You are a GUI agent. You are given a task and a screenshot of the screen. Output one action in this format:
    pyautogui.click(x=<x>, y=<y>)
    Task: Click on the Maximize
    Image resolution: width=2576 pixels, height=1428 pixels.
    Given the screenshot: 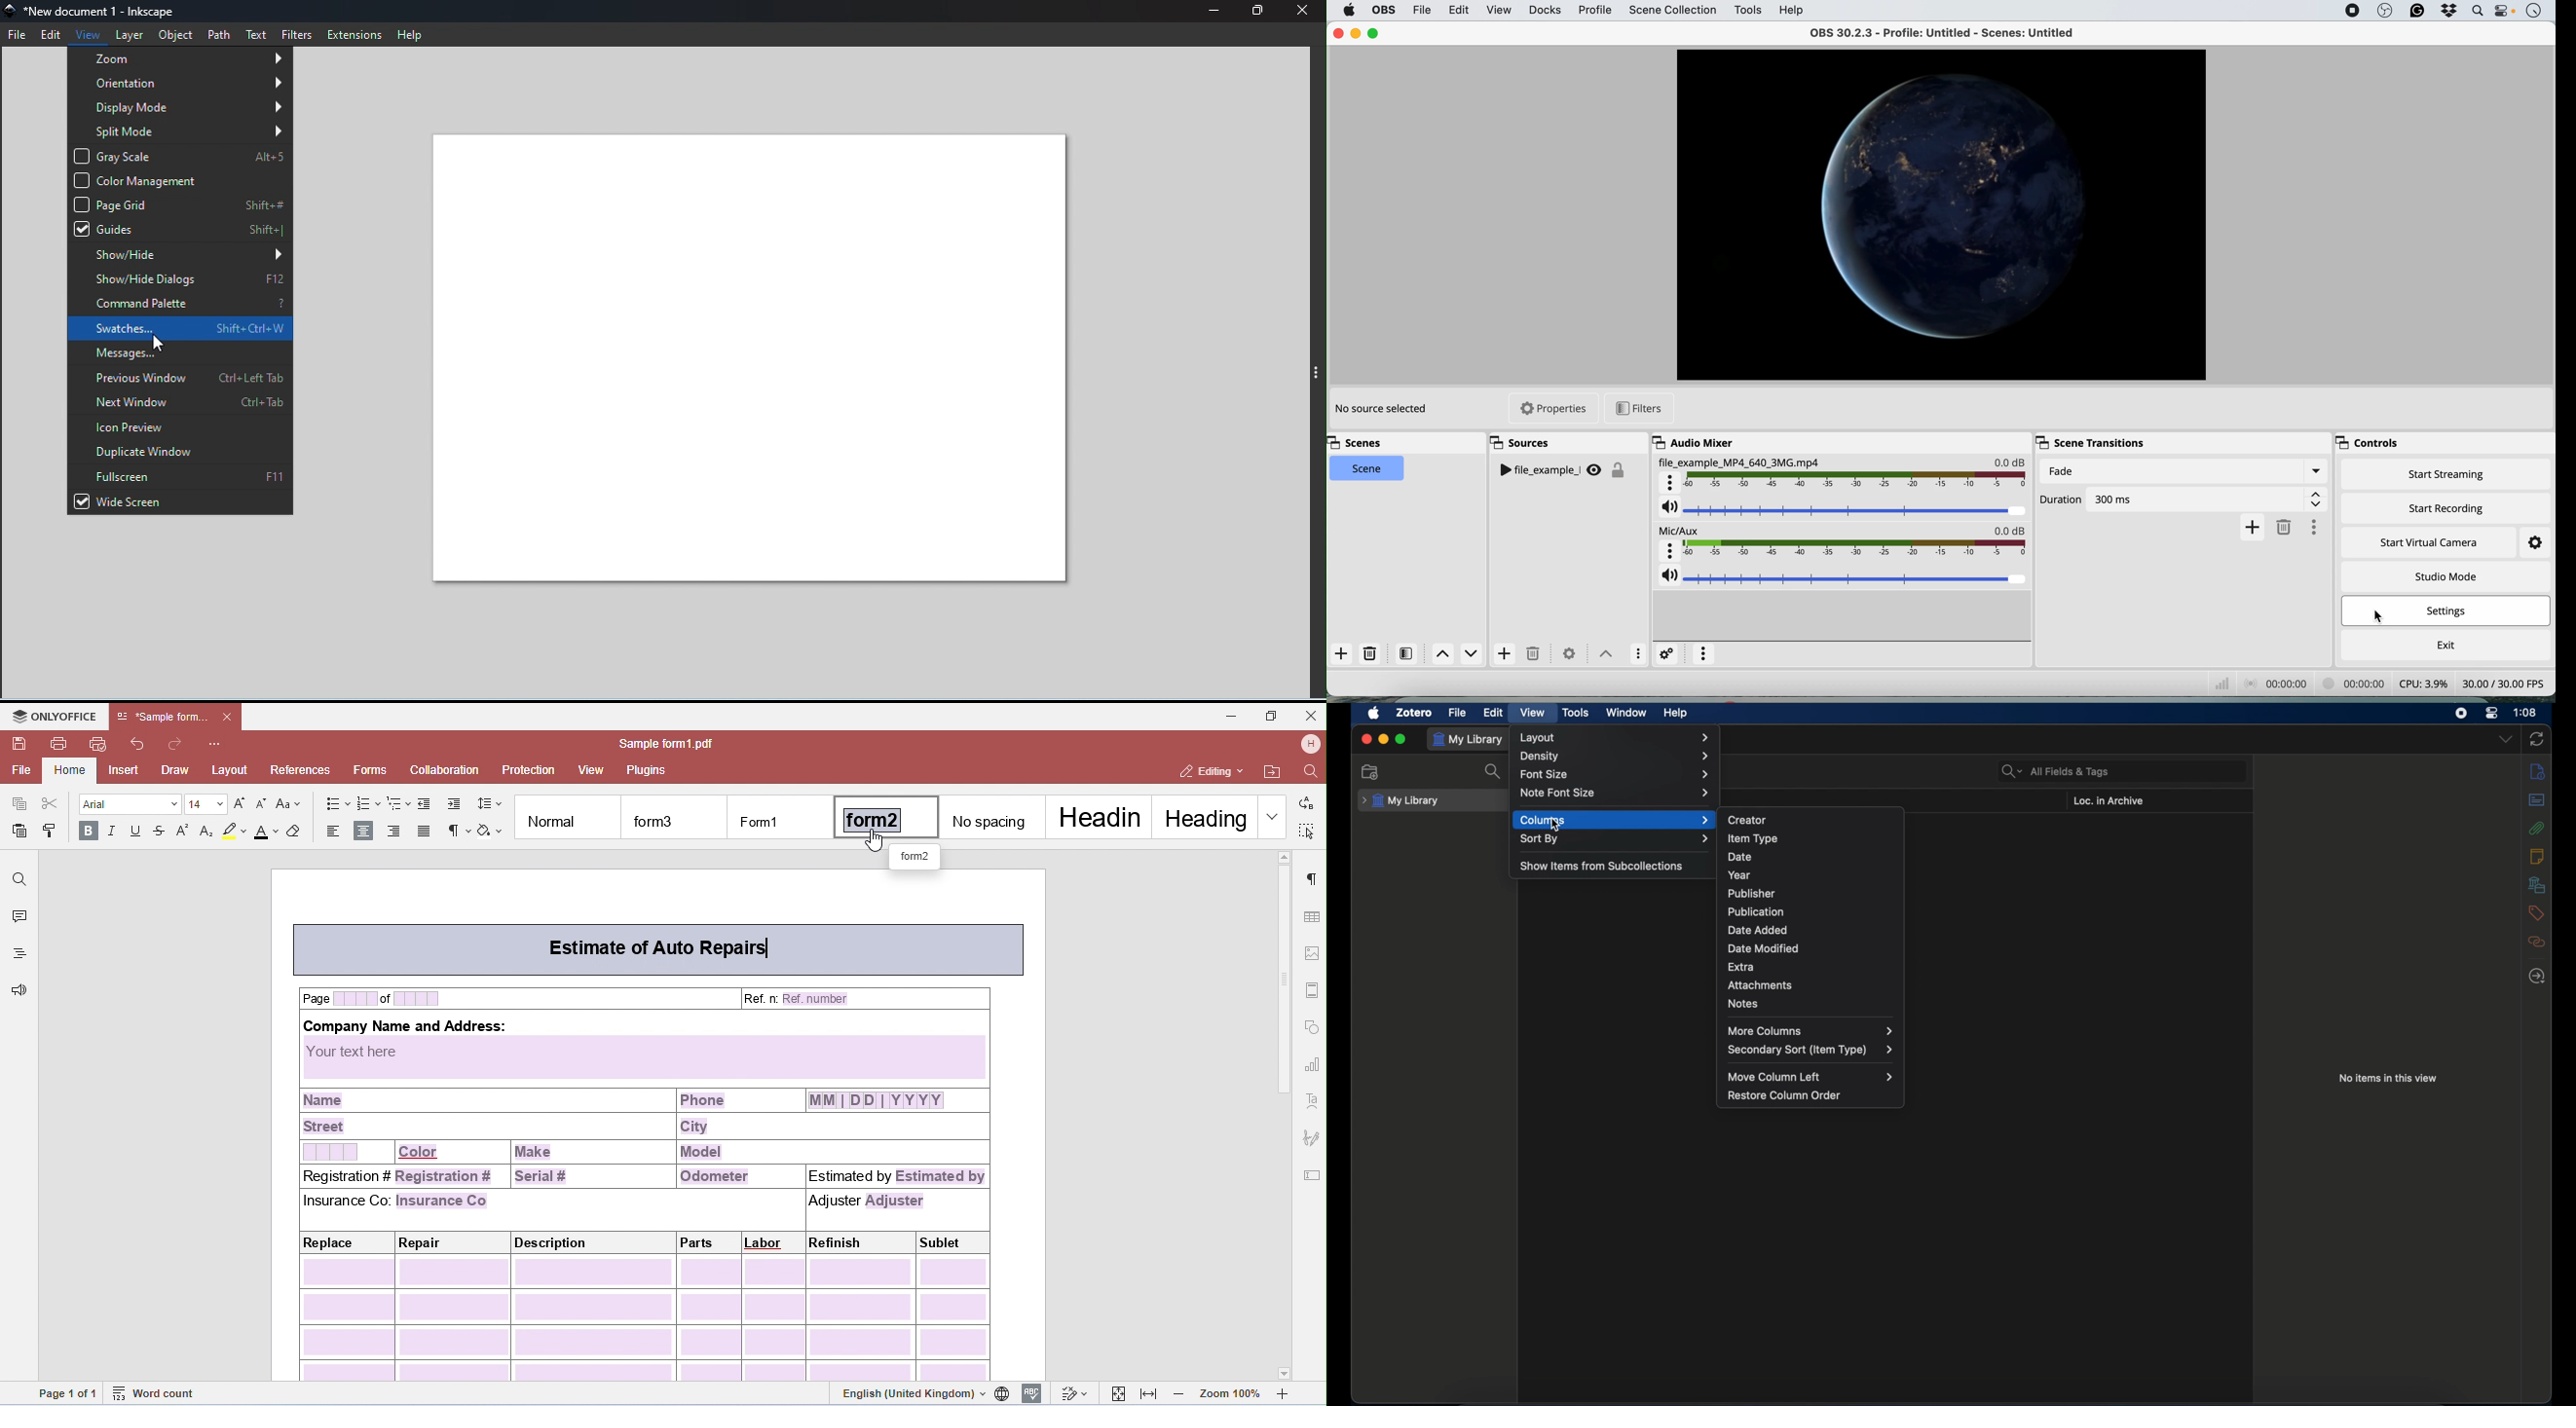 What is the action you would take?
    pyautogui.click(x=1258, y=12)
    